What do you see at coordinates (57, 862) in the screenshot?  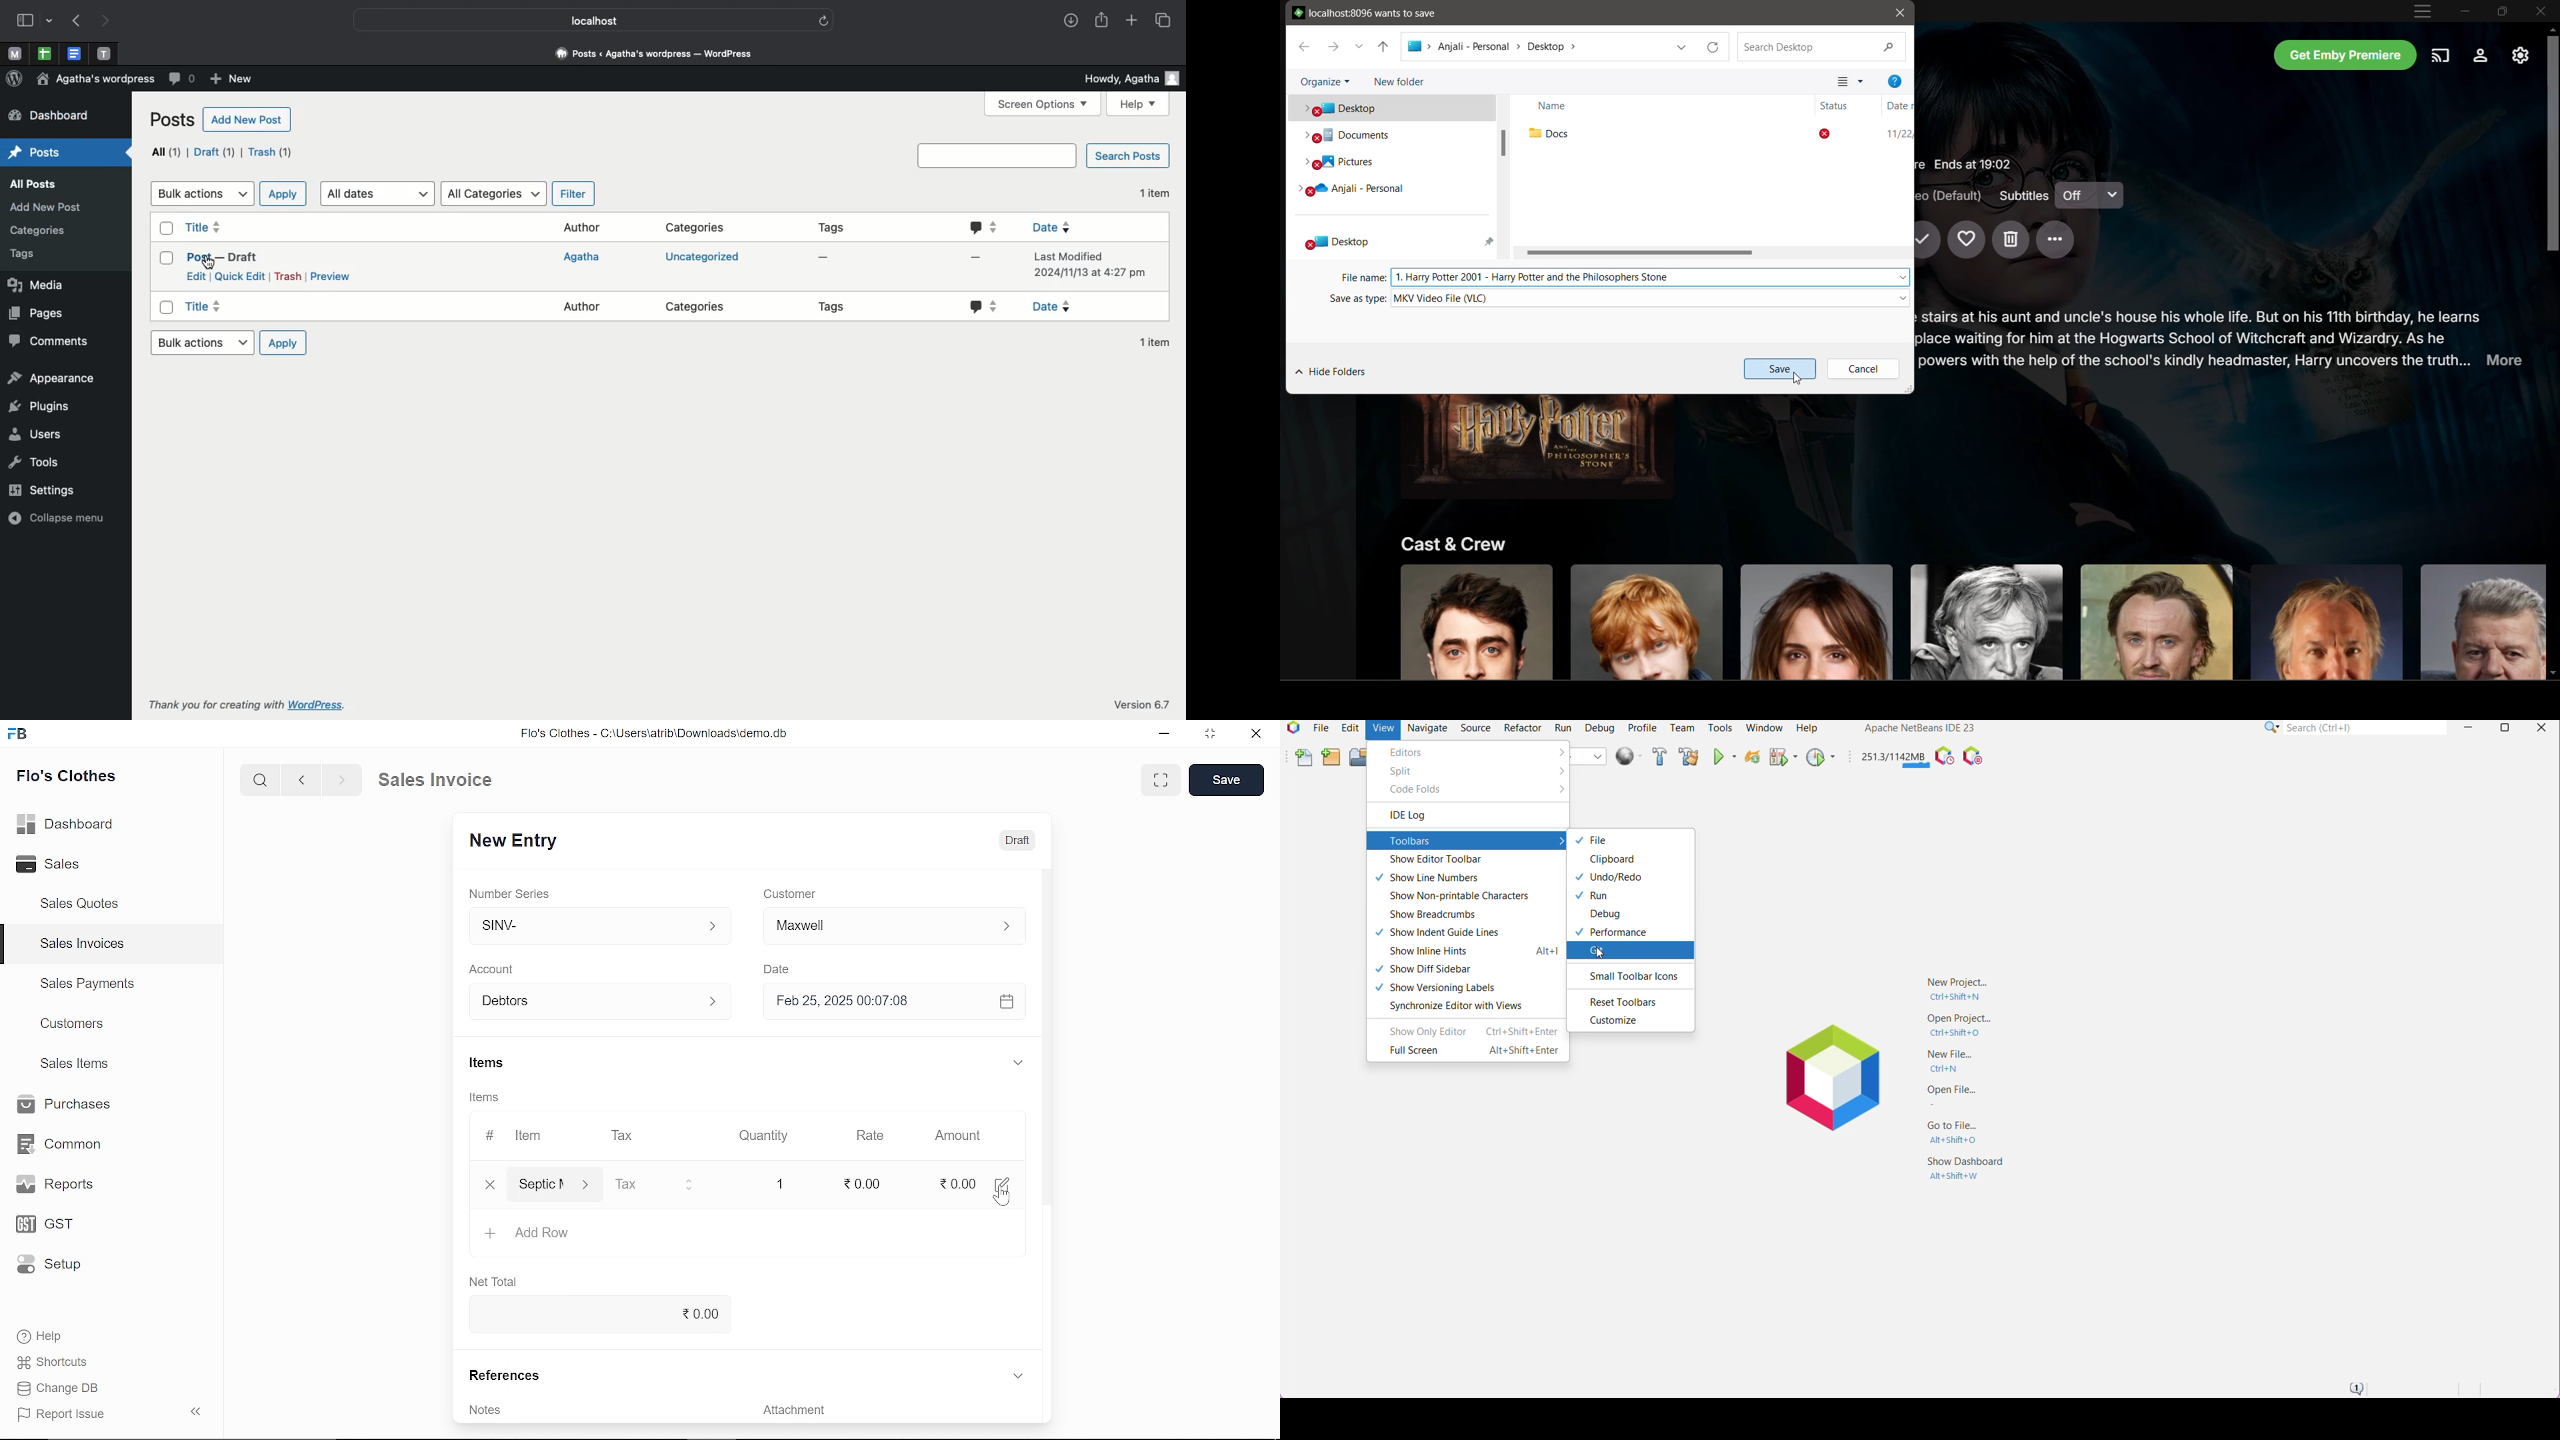 I see `Sales` at bounding box center [57, 862].